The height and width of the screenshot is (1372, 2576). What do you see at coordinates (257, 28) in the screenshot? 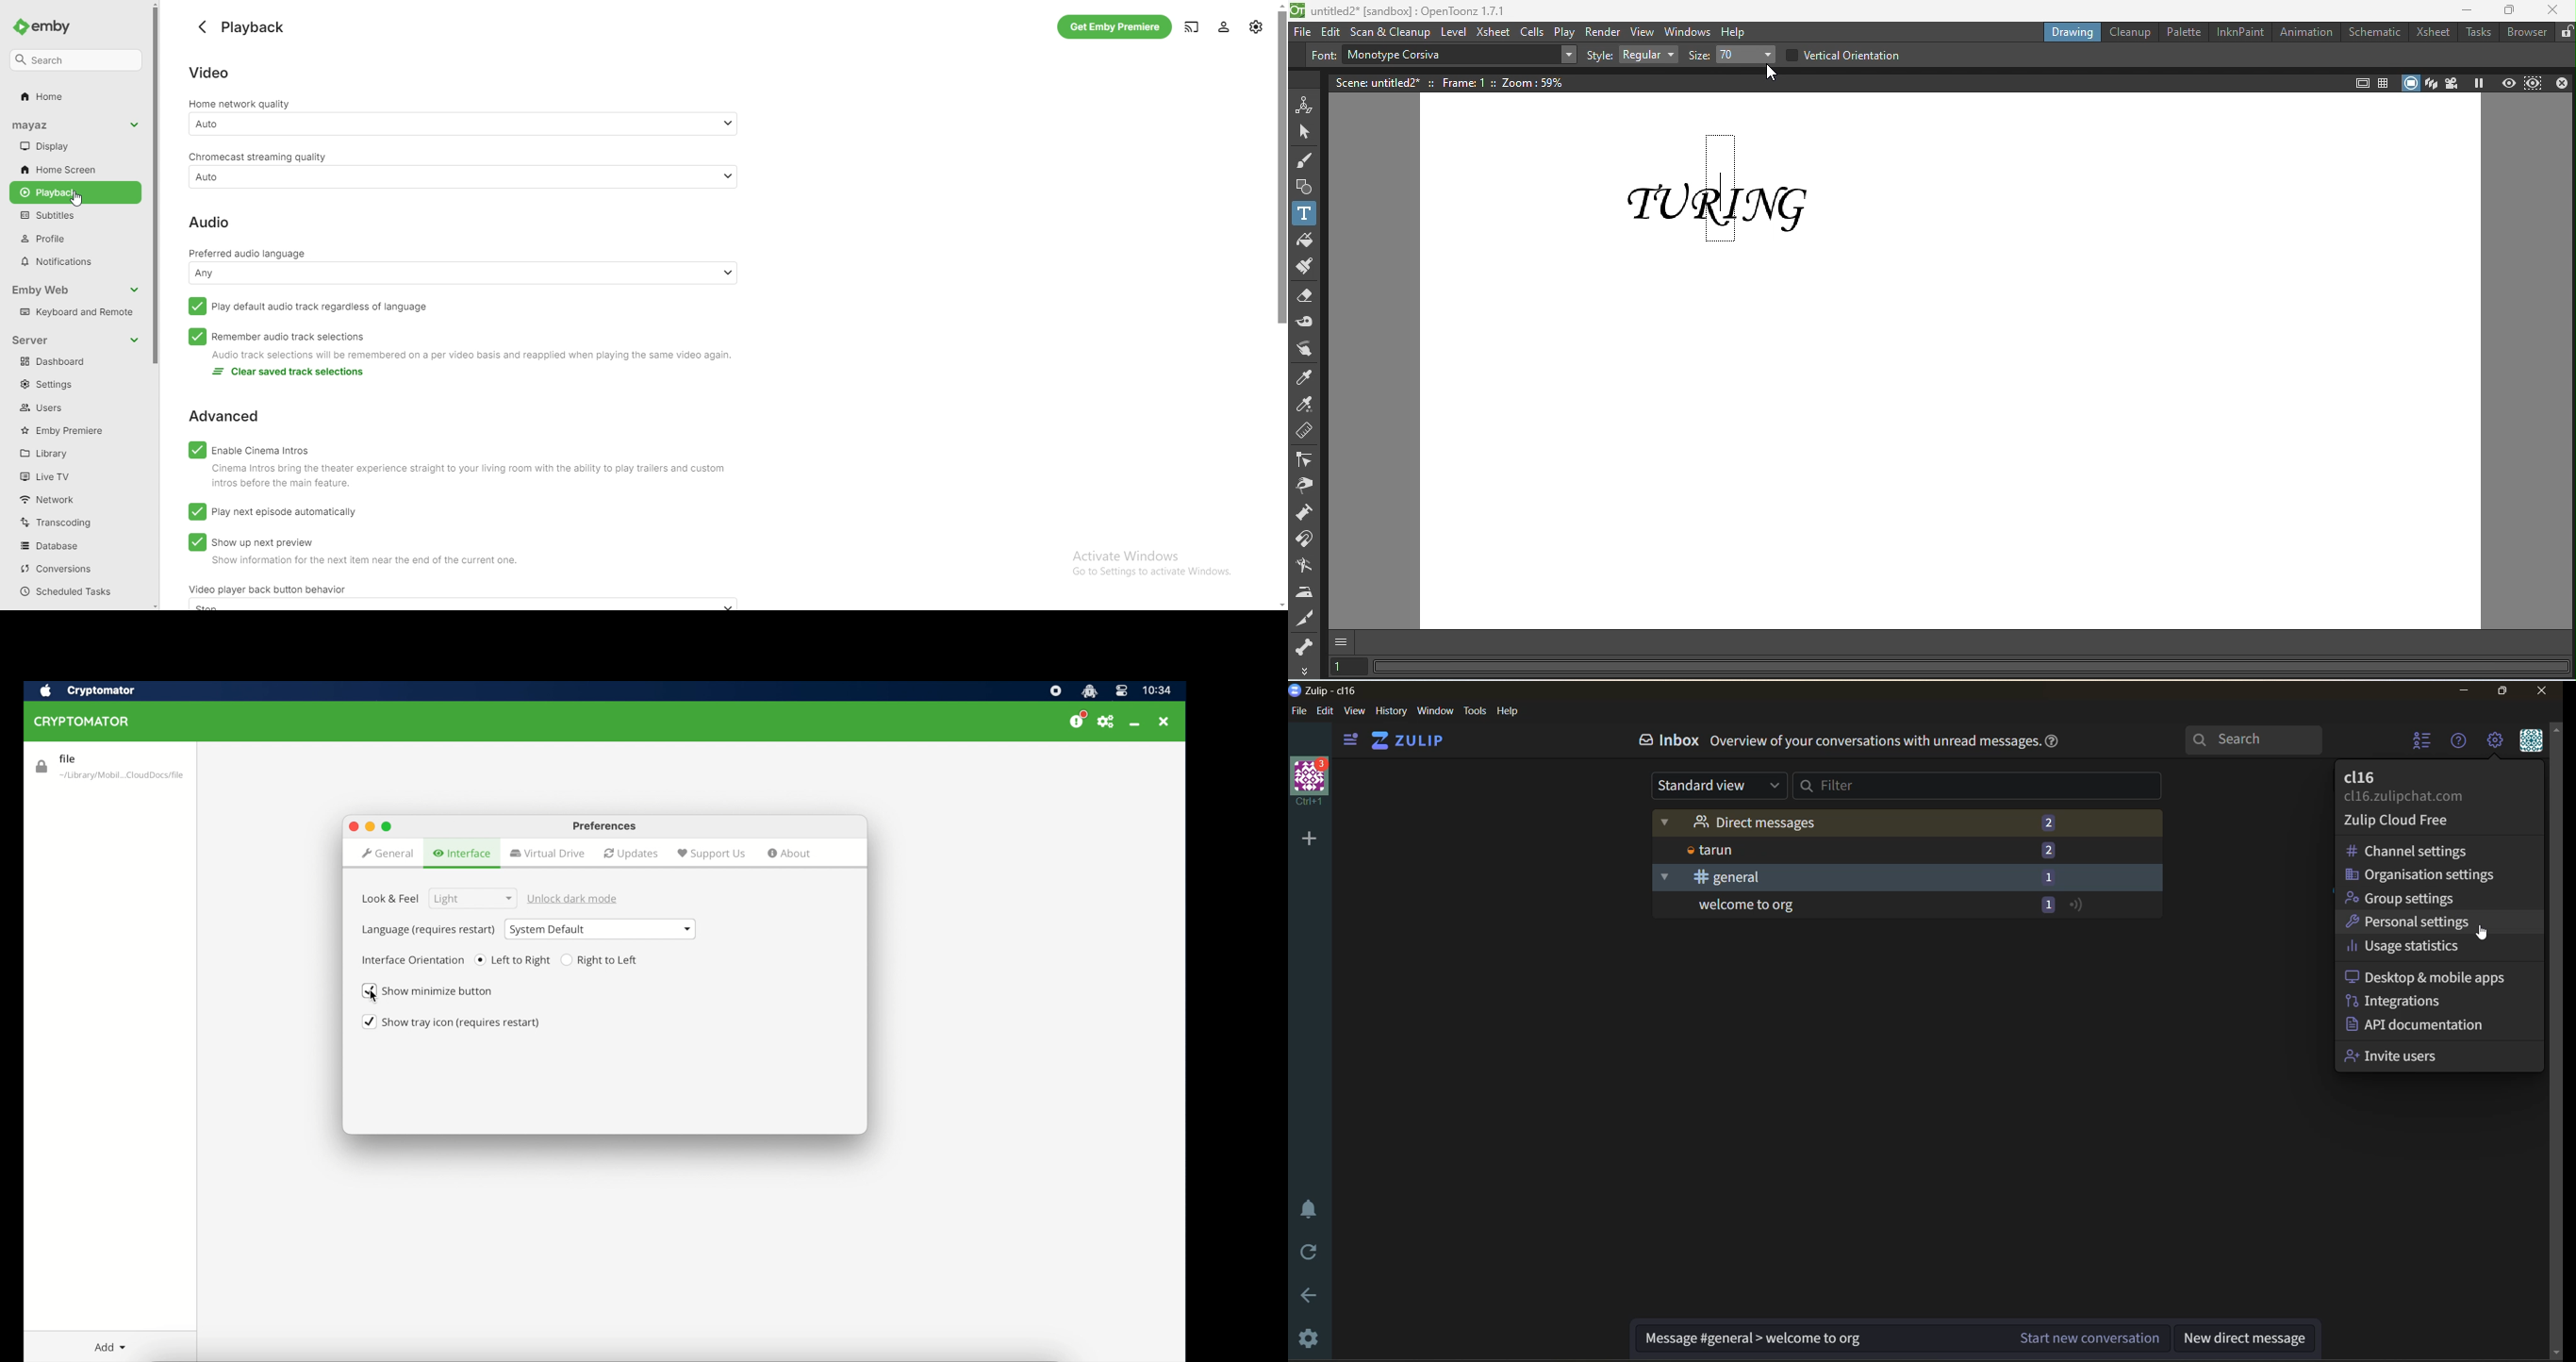
I see `playback` at bounding box center [257, 28].